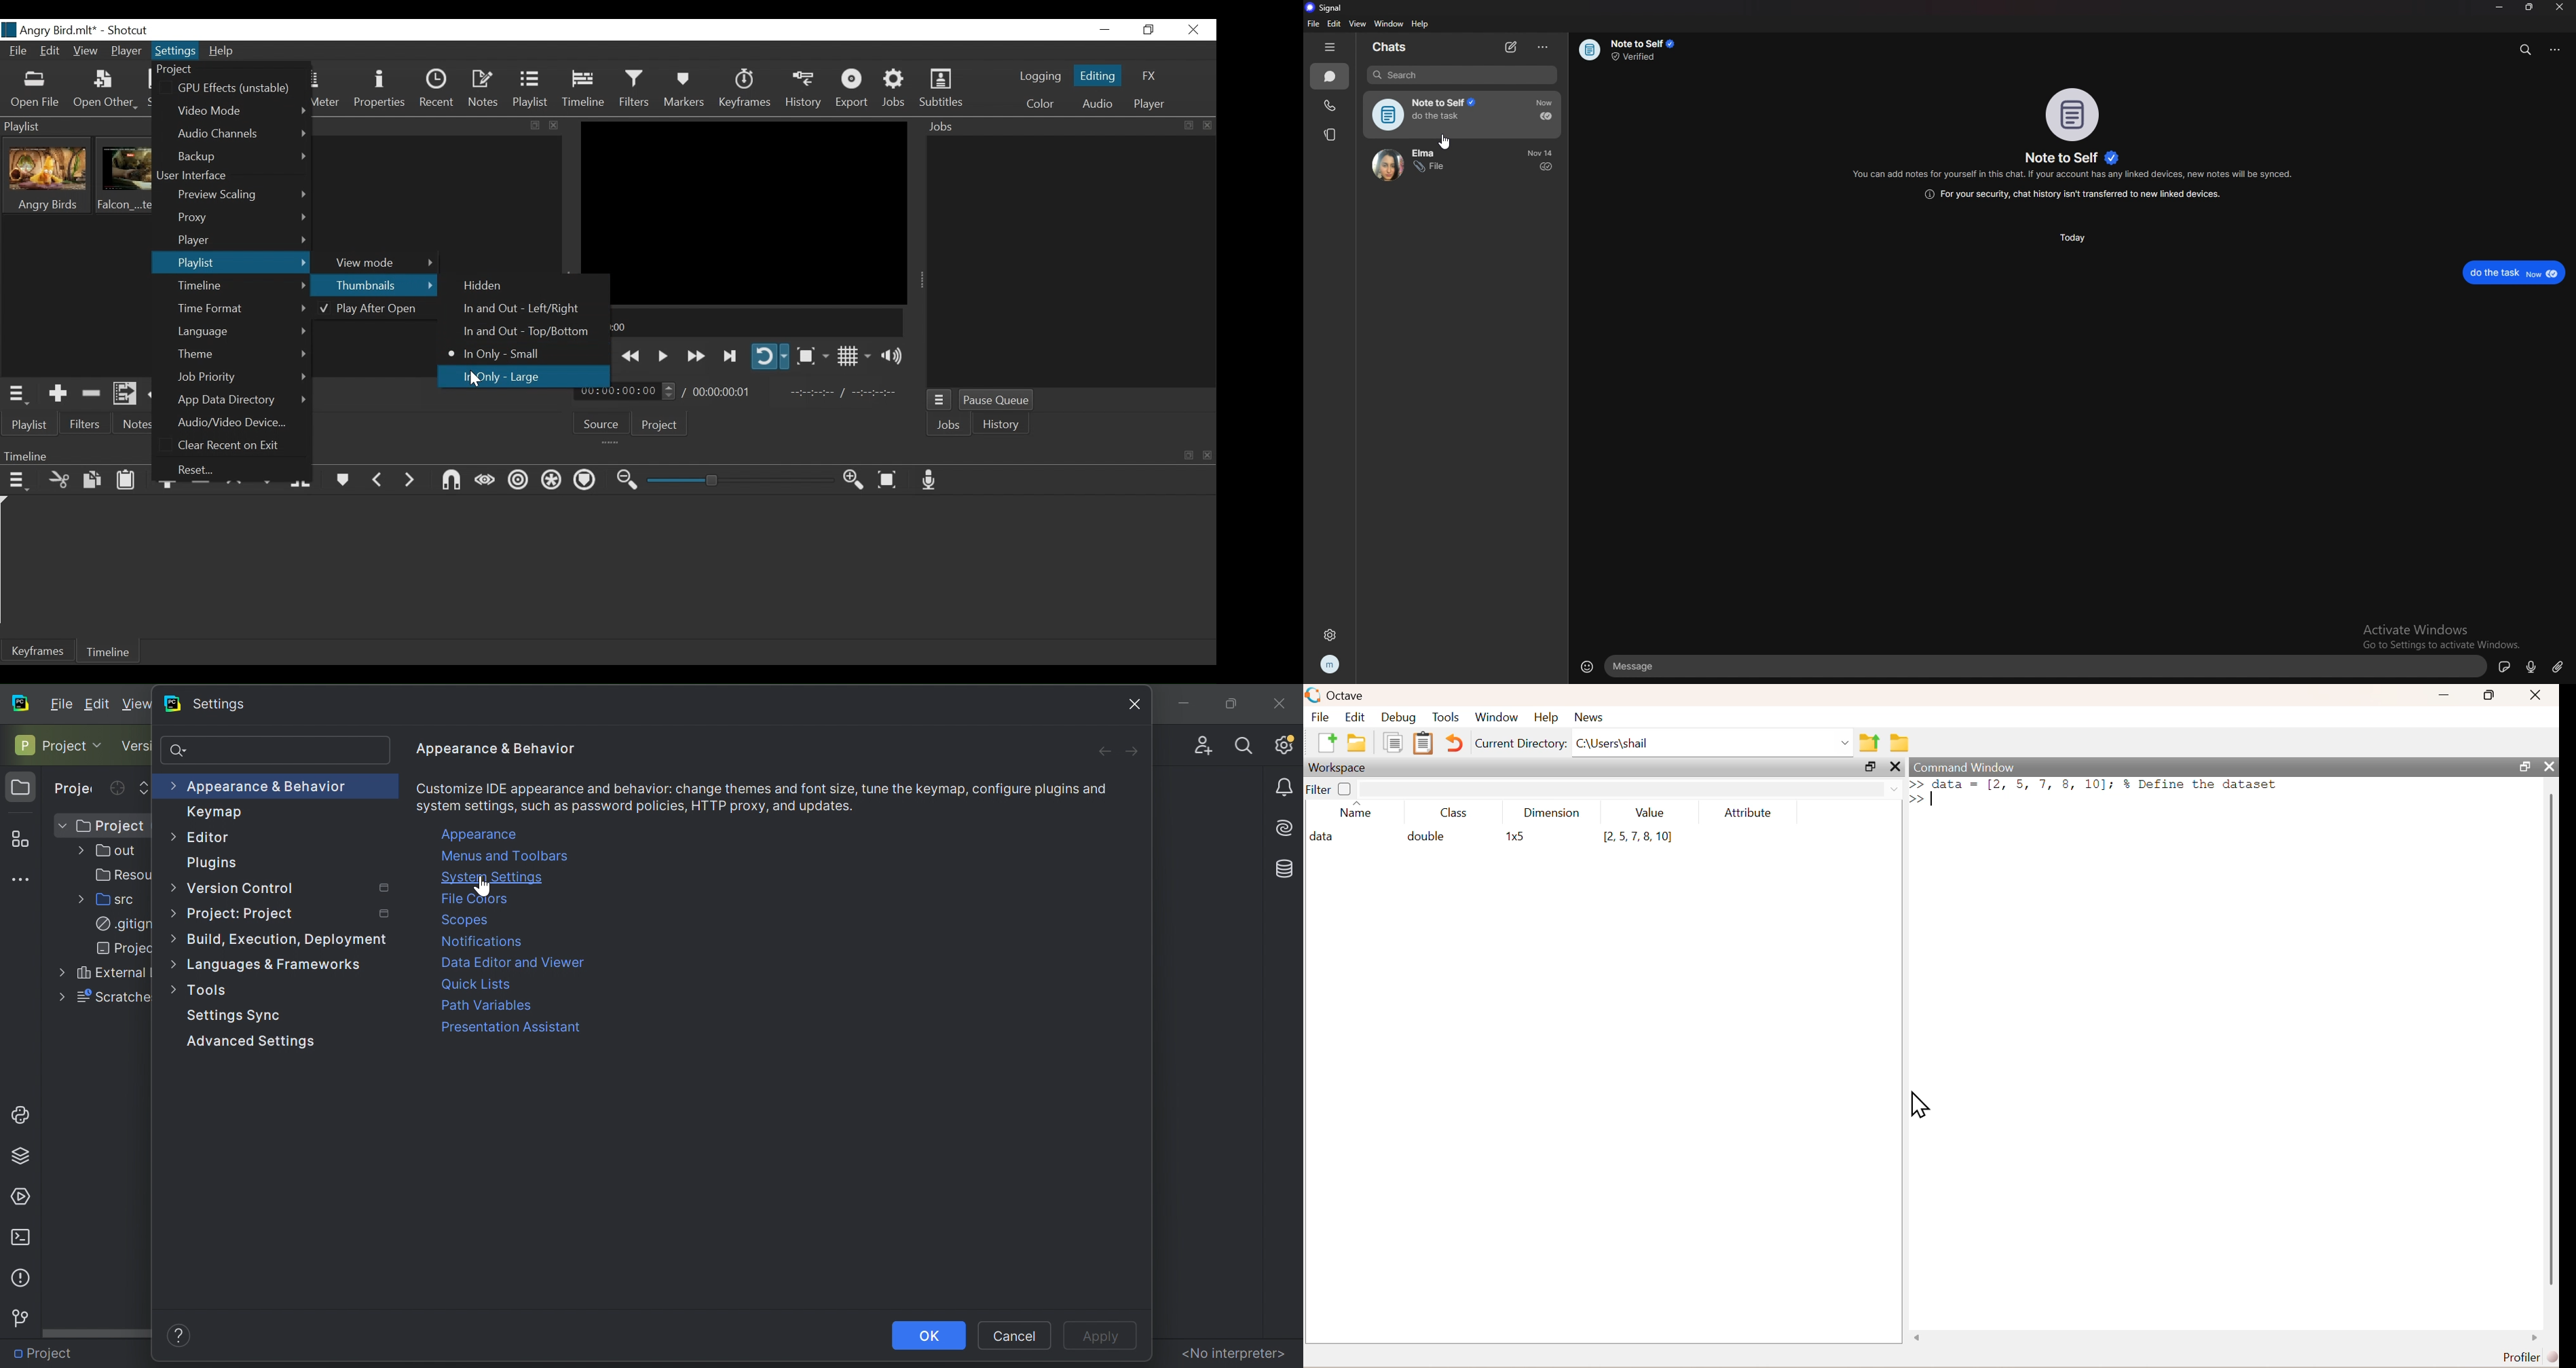  Describe the element at coordinates (1497, 717) in the screenshot. I see `window` at that location.